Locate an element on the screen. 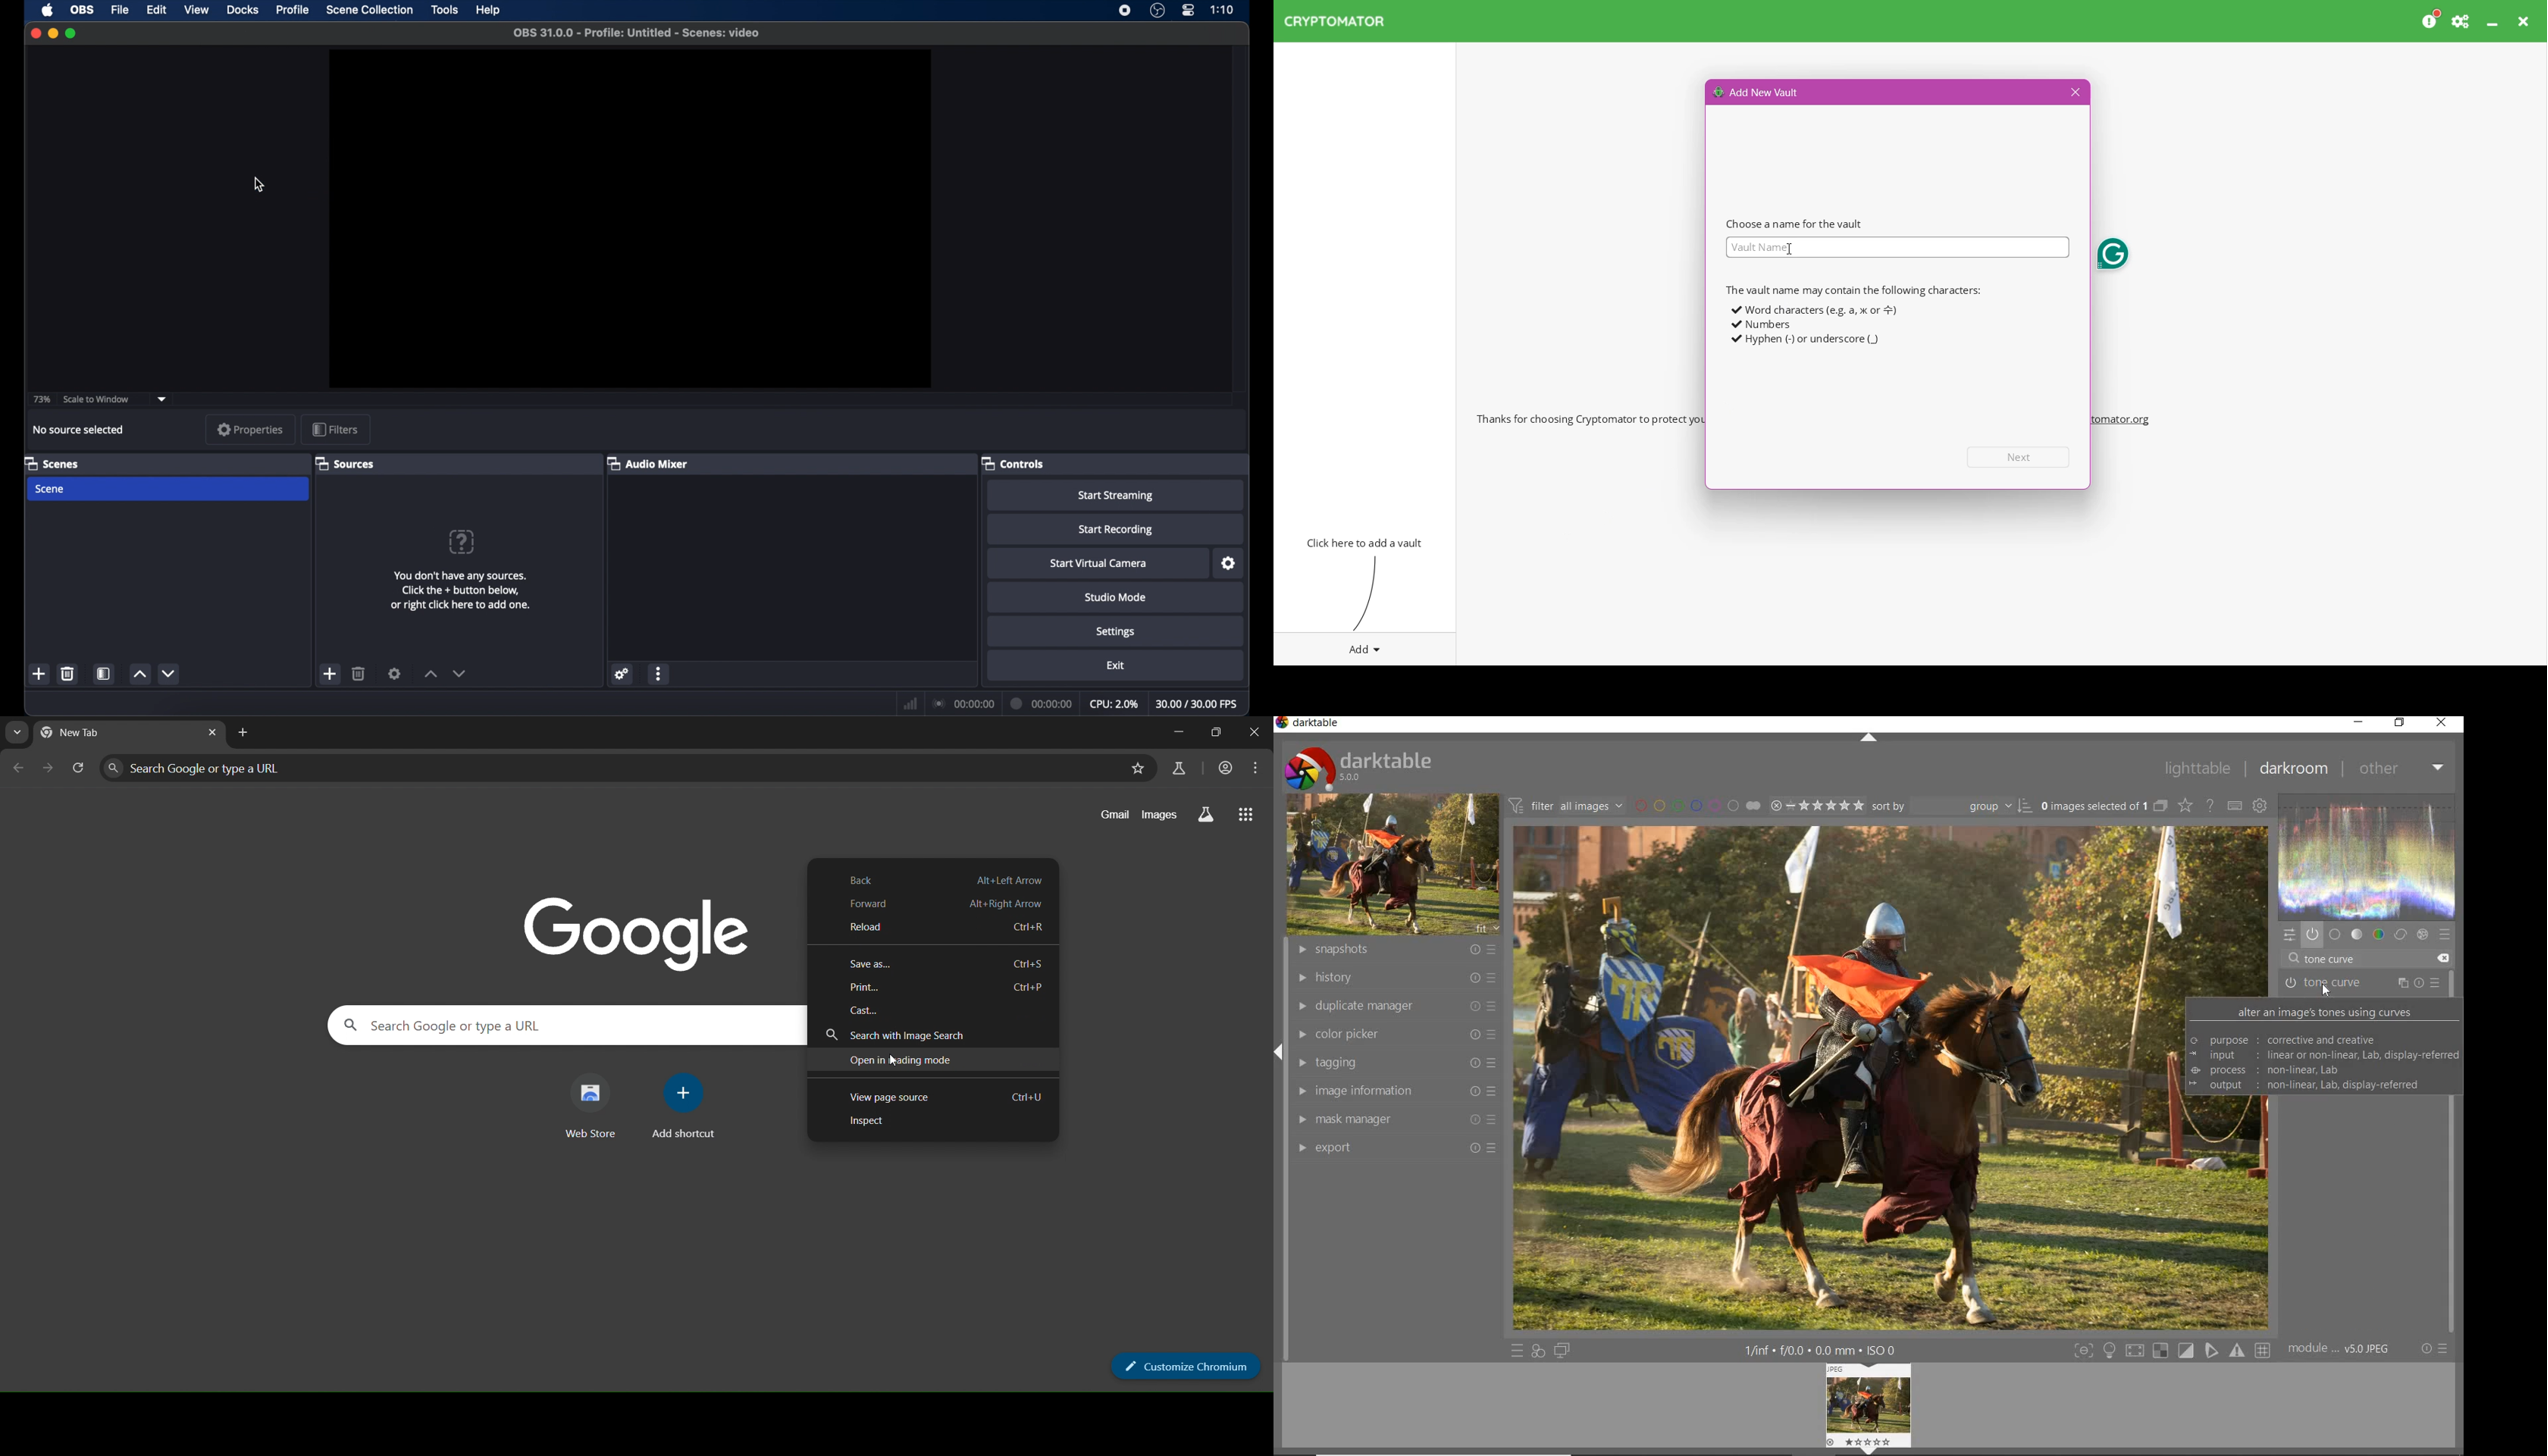 The image size is (2548, 1456). print is located at coordinates (946, 986).